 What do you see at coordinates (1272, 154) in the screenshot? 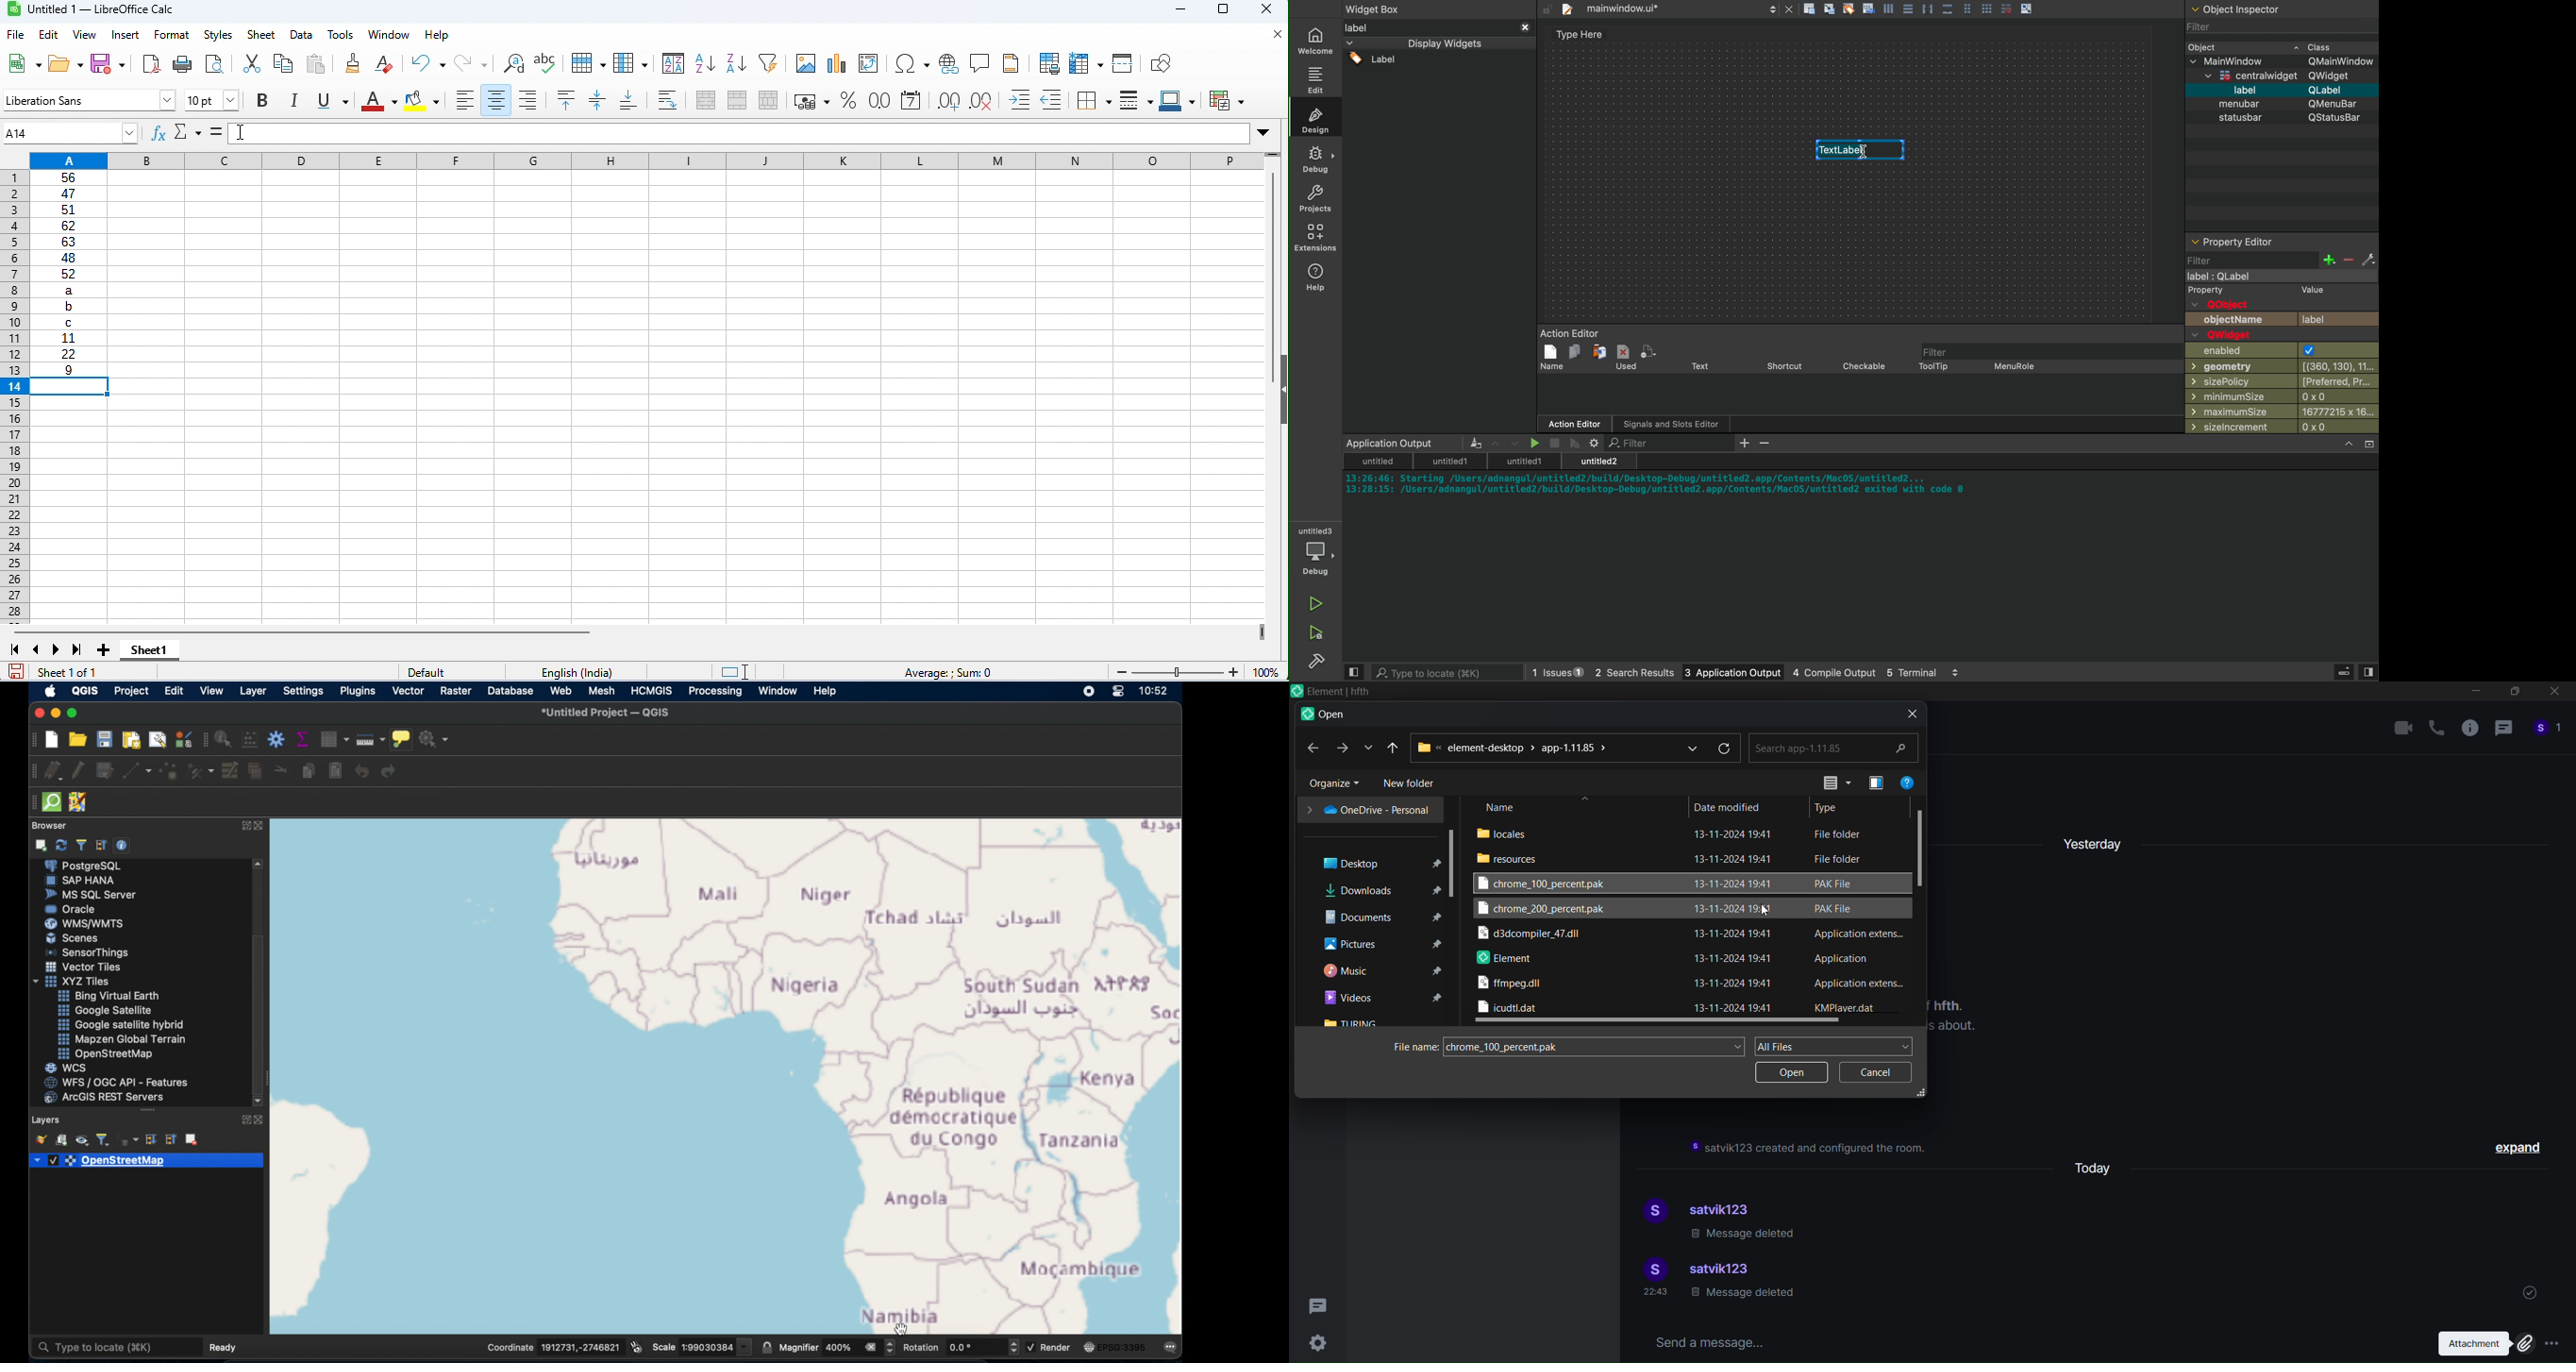
I see `drag to view more rows` at bounding box center [1272, 154].